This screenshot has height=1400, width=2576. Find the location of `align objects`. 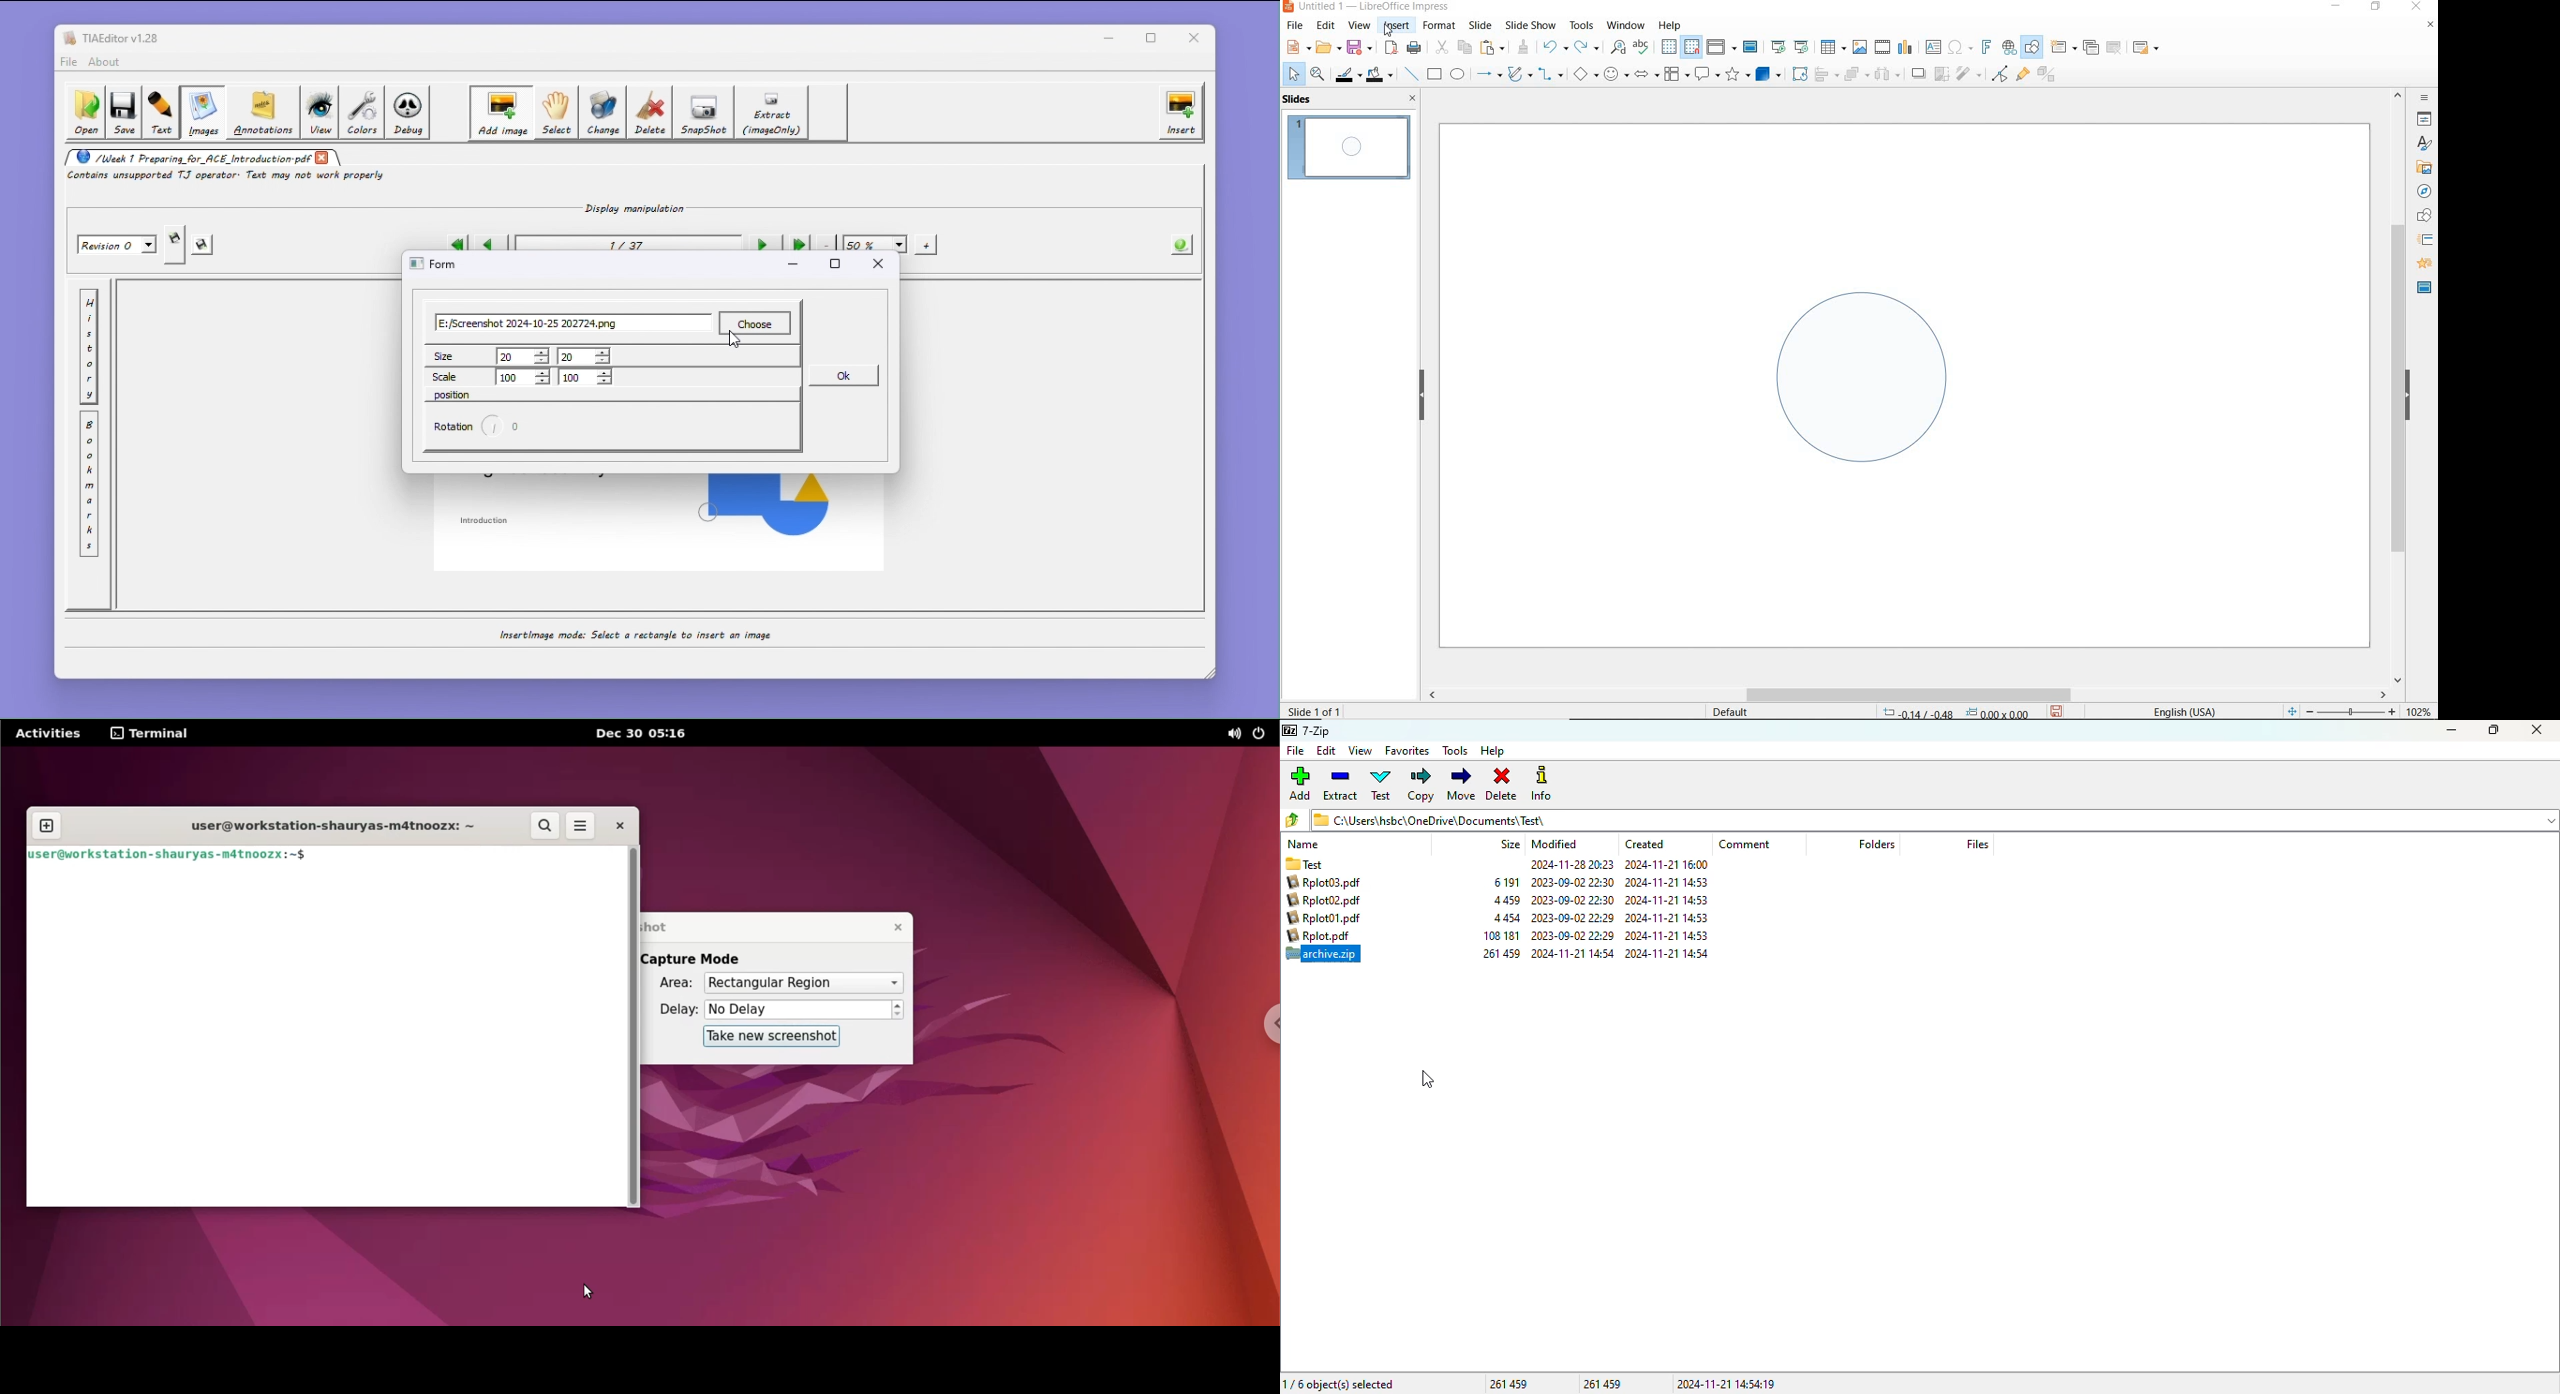

align objects is located at coordinates (1823, 73).